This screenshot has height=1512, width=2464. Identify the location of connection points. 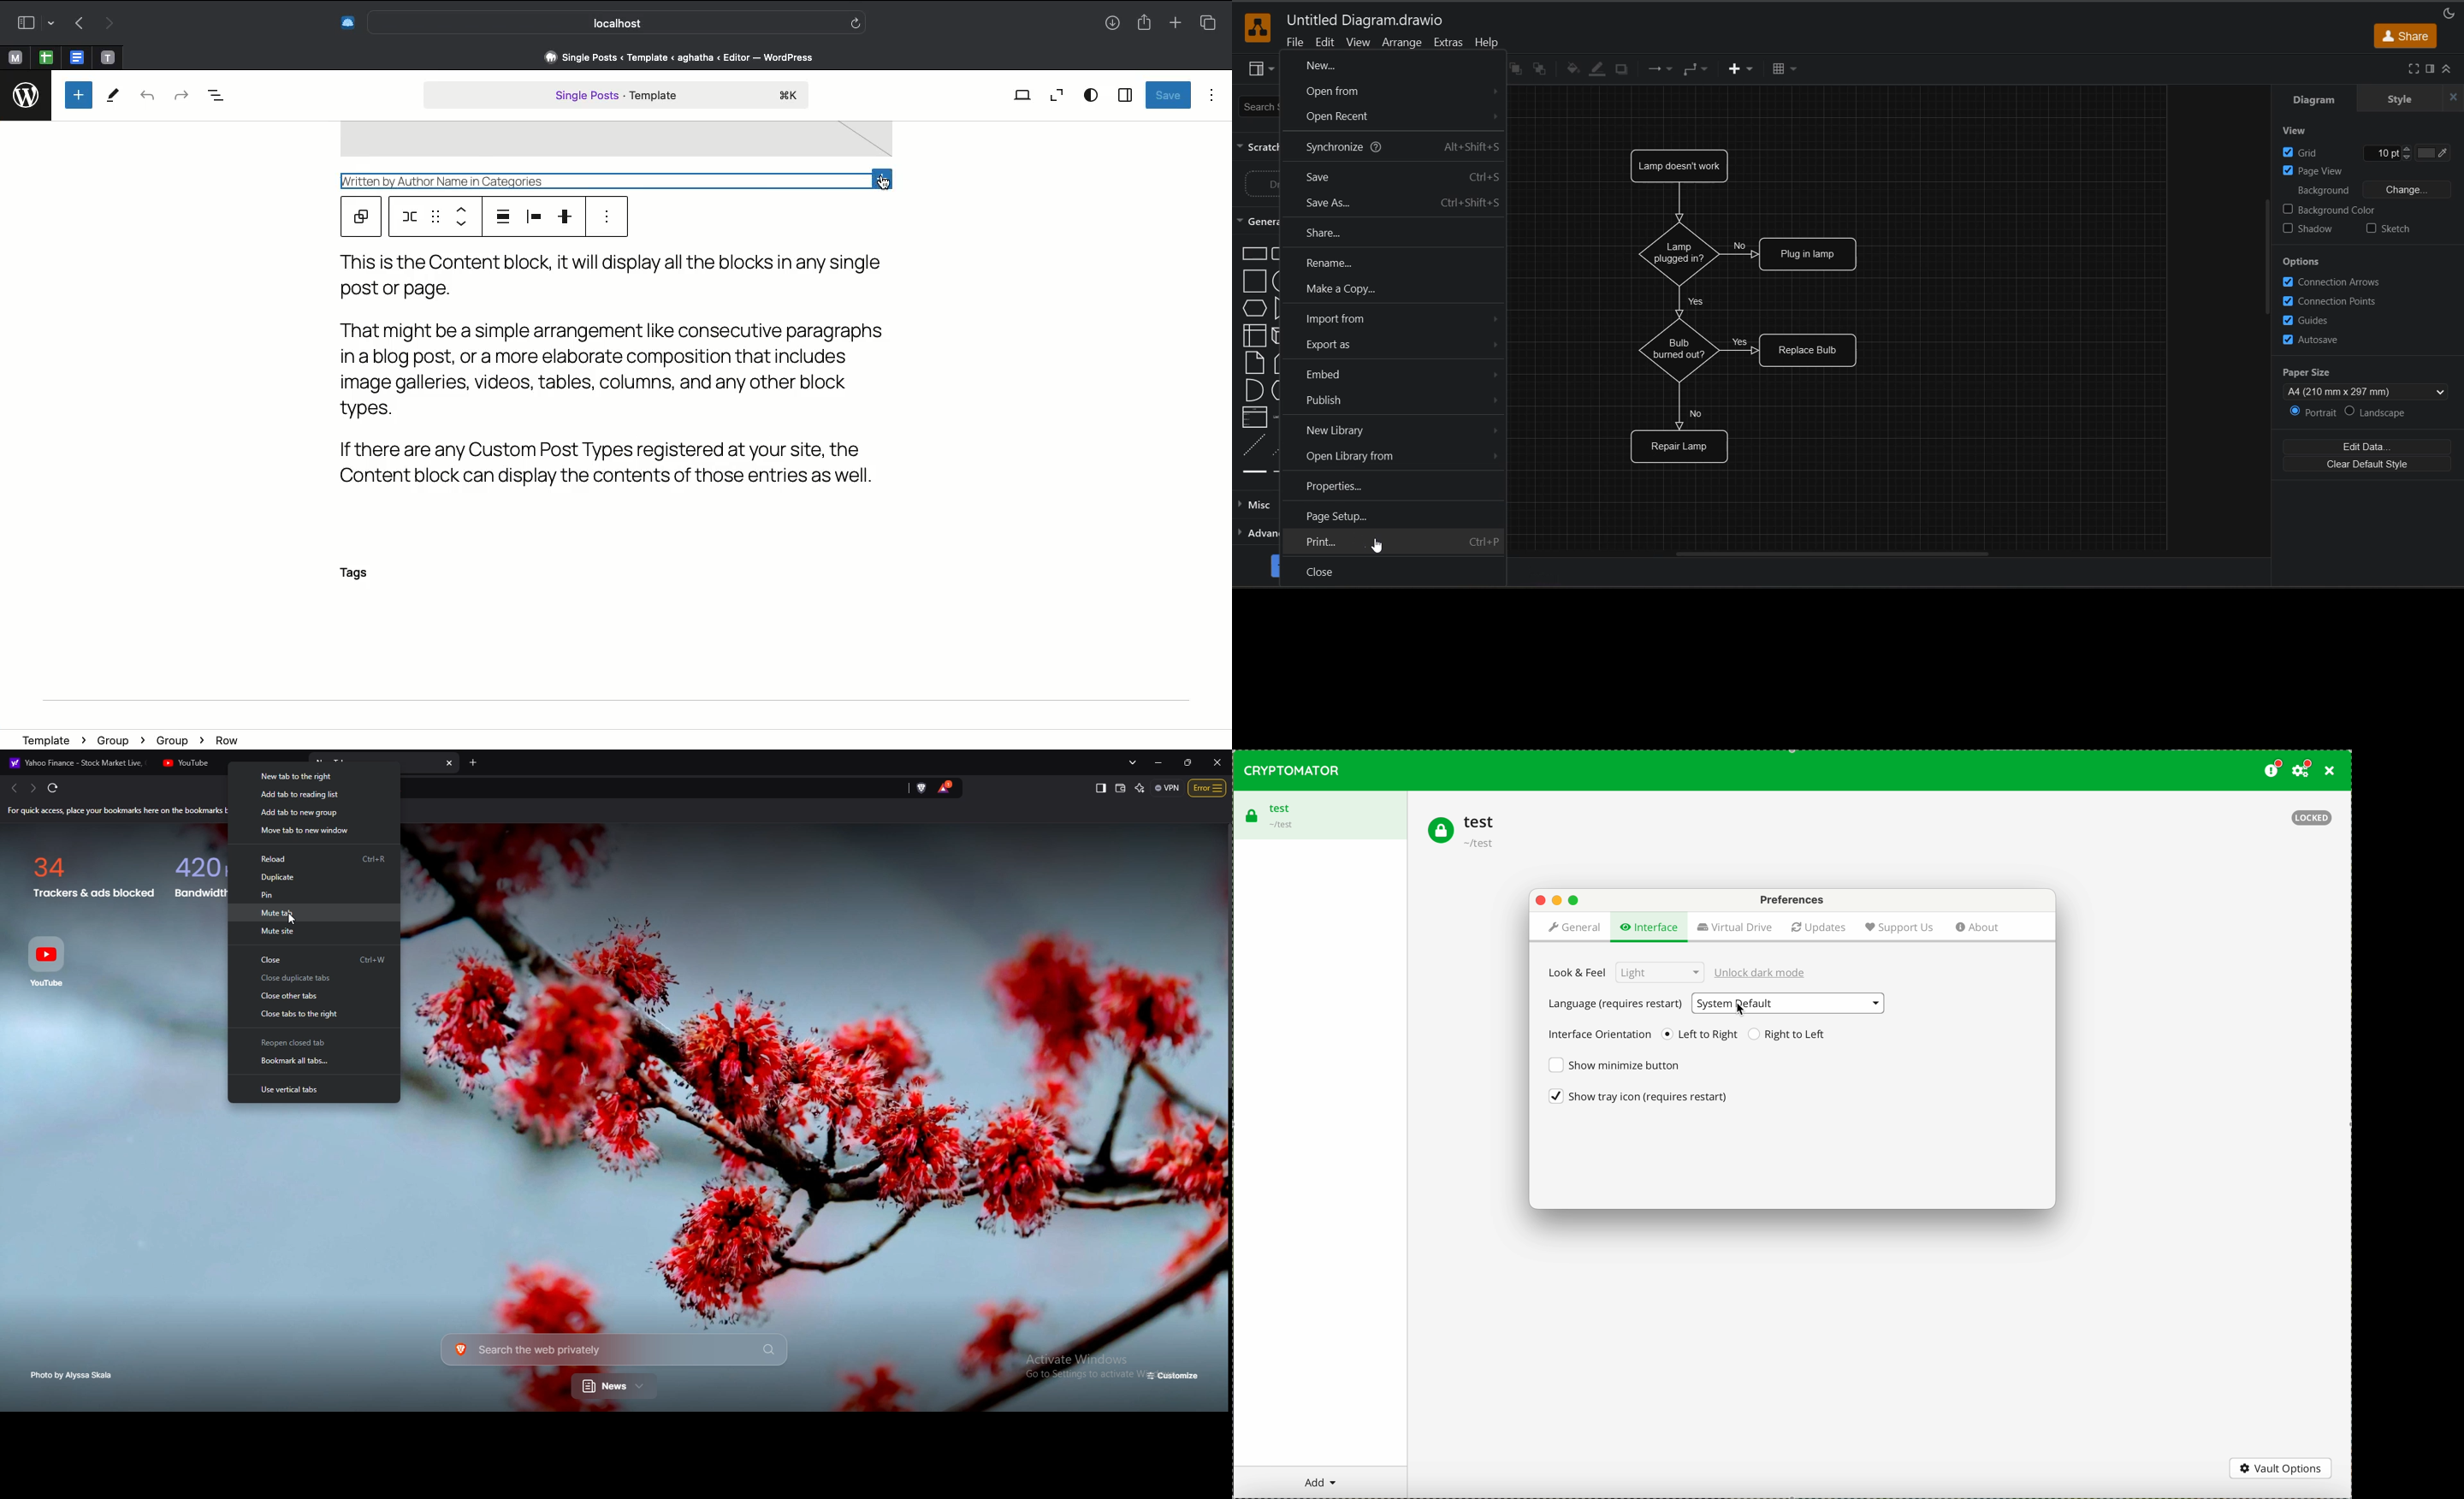
(2332, 302).